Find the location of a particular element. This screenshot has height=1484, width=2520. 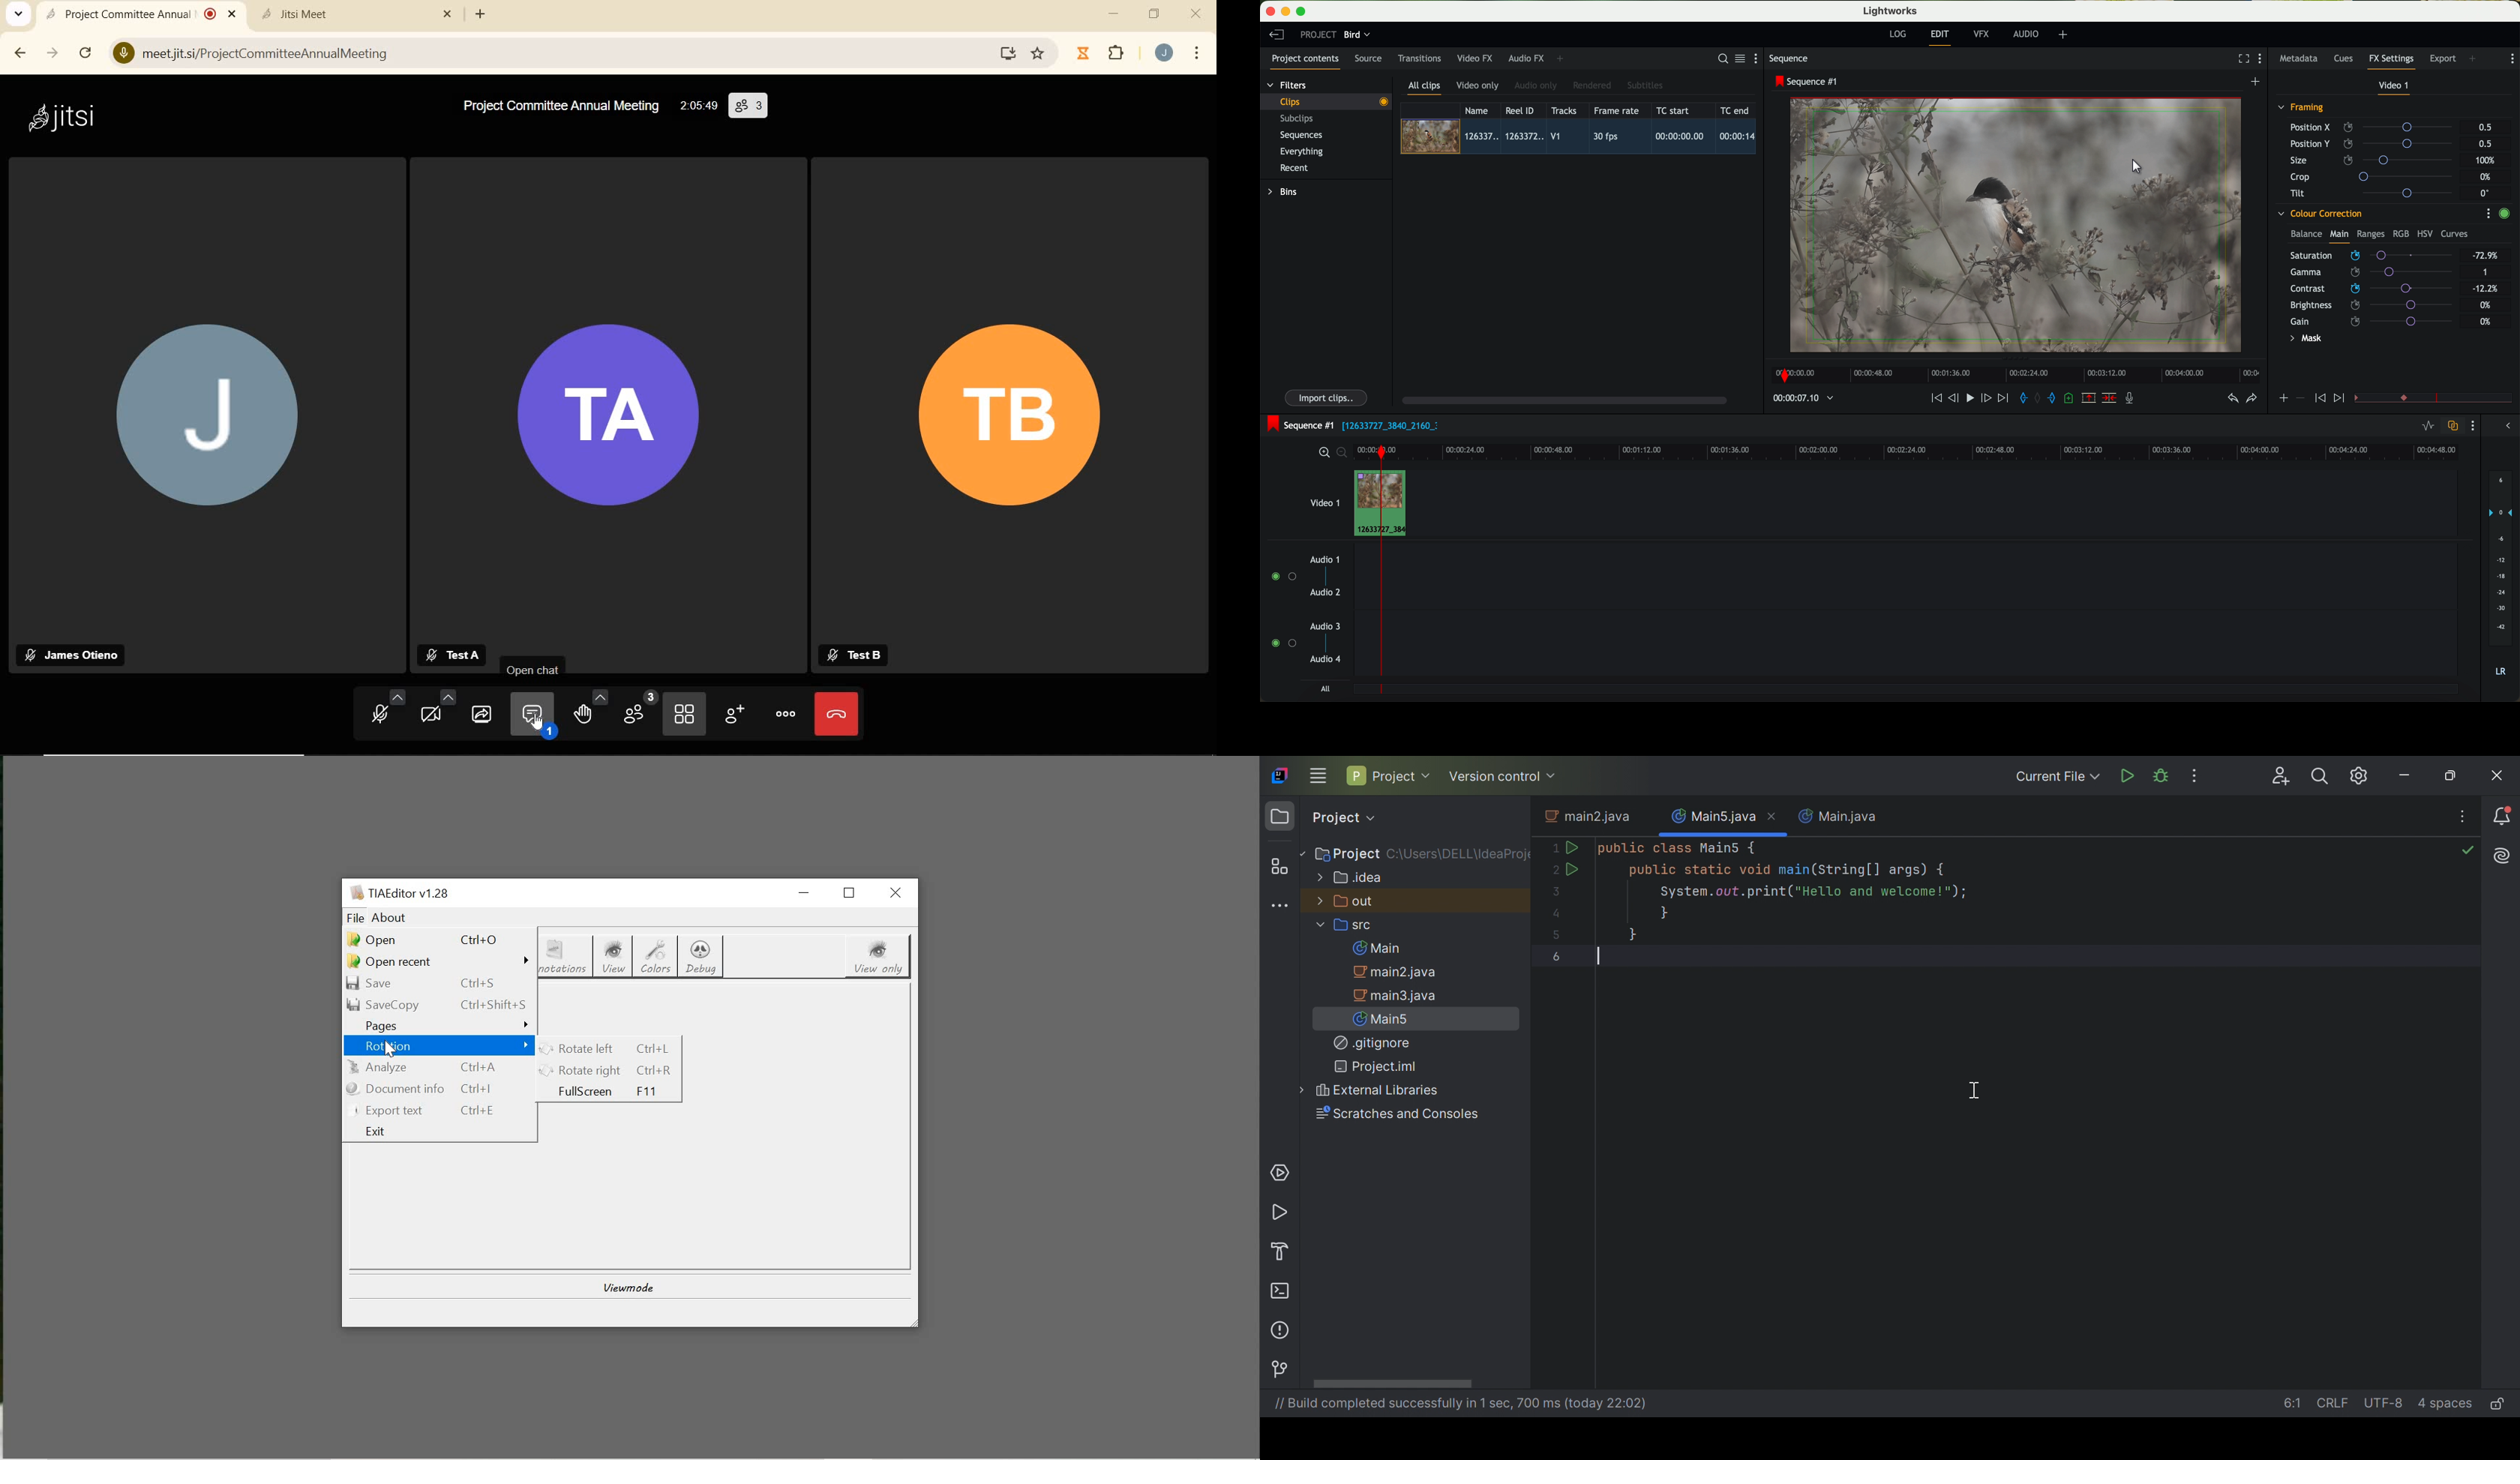

click on contrast is located at coordinates (2372, 289).